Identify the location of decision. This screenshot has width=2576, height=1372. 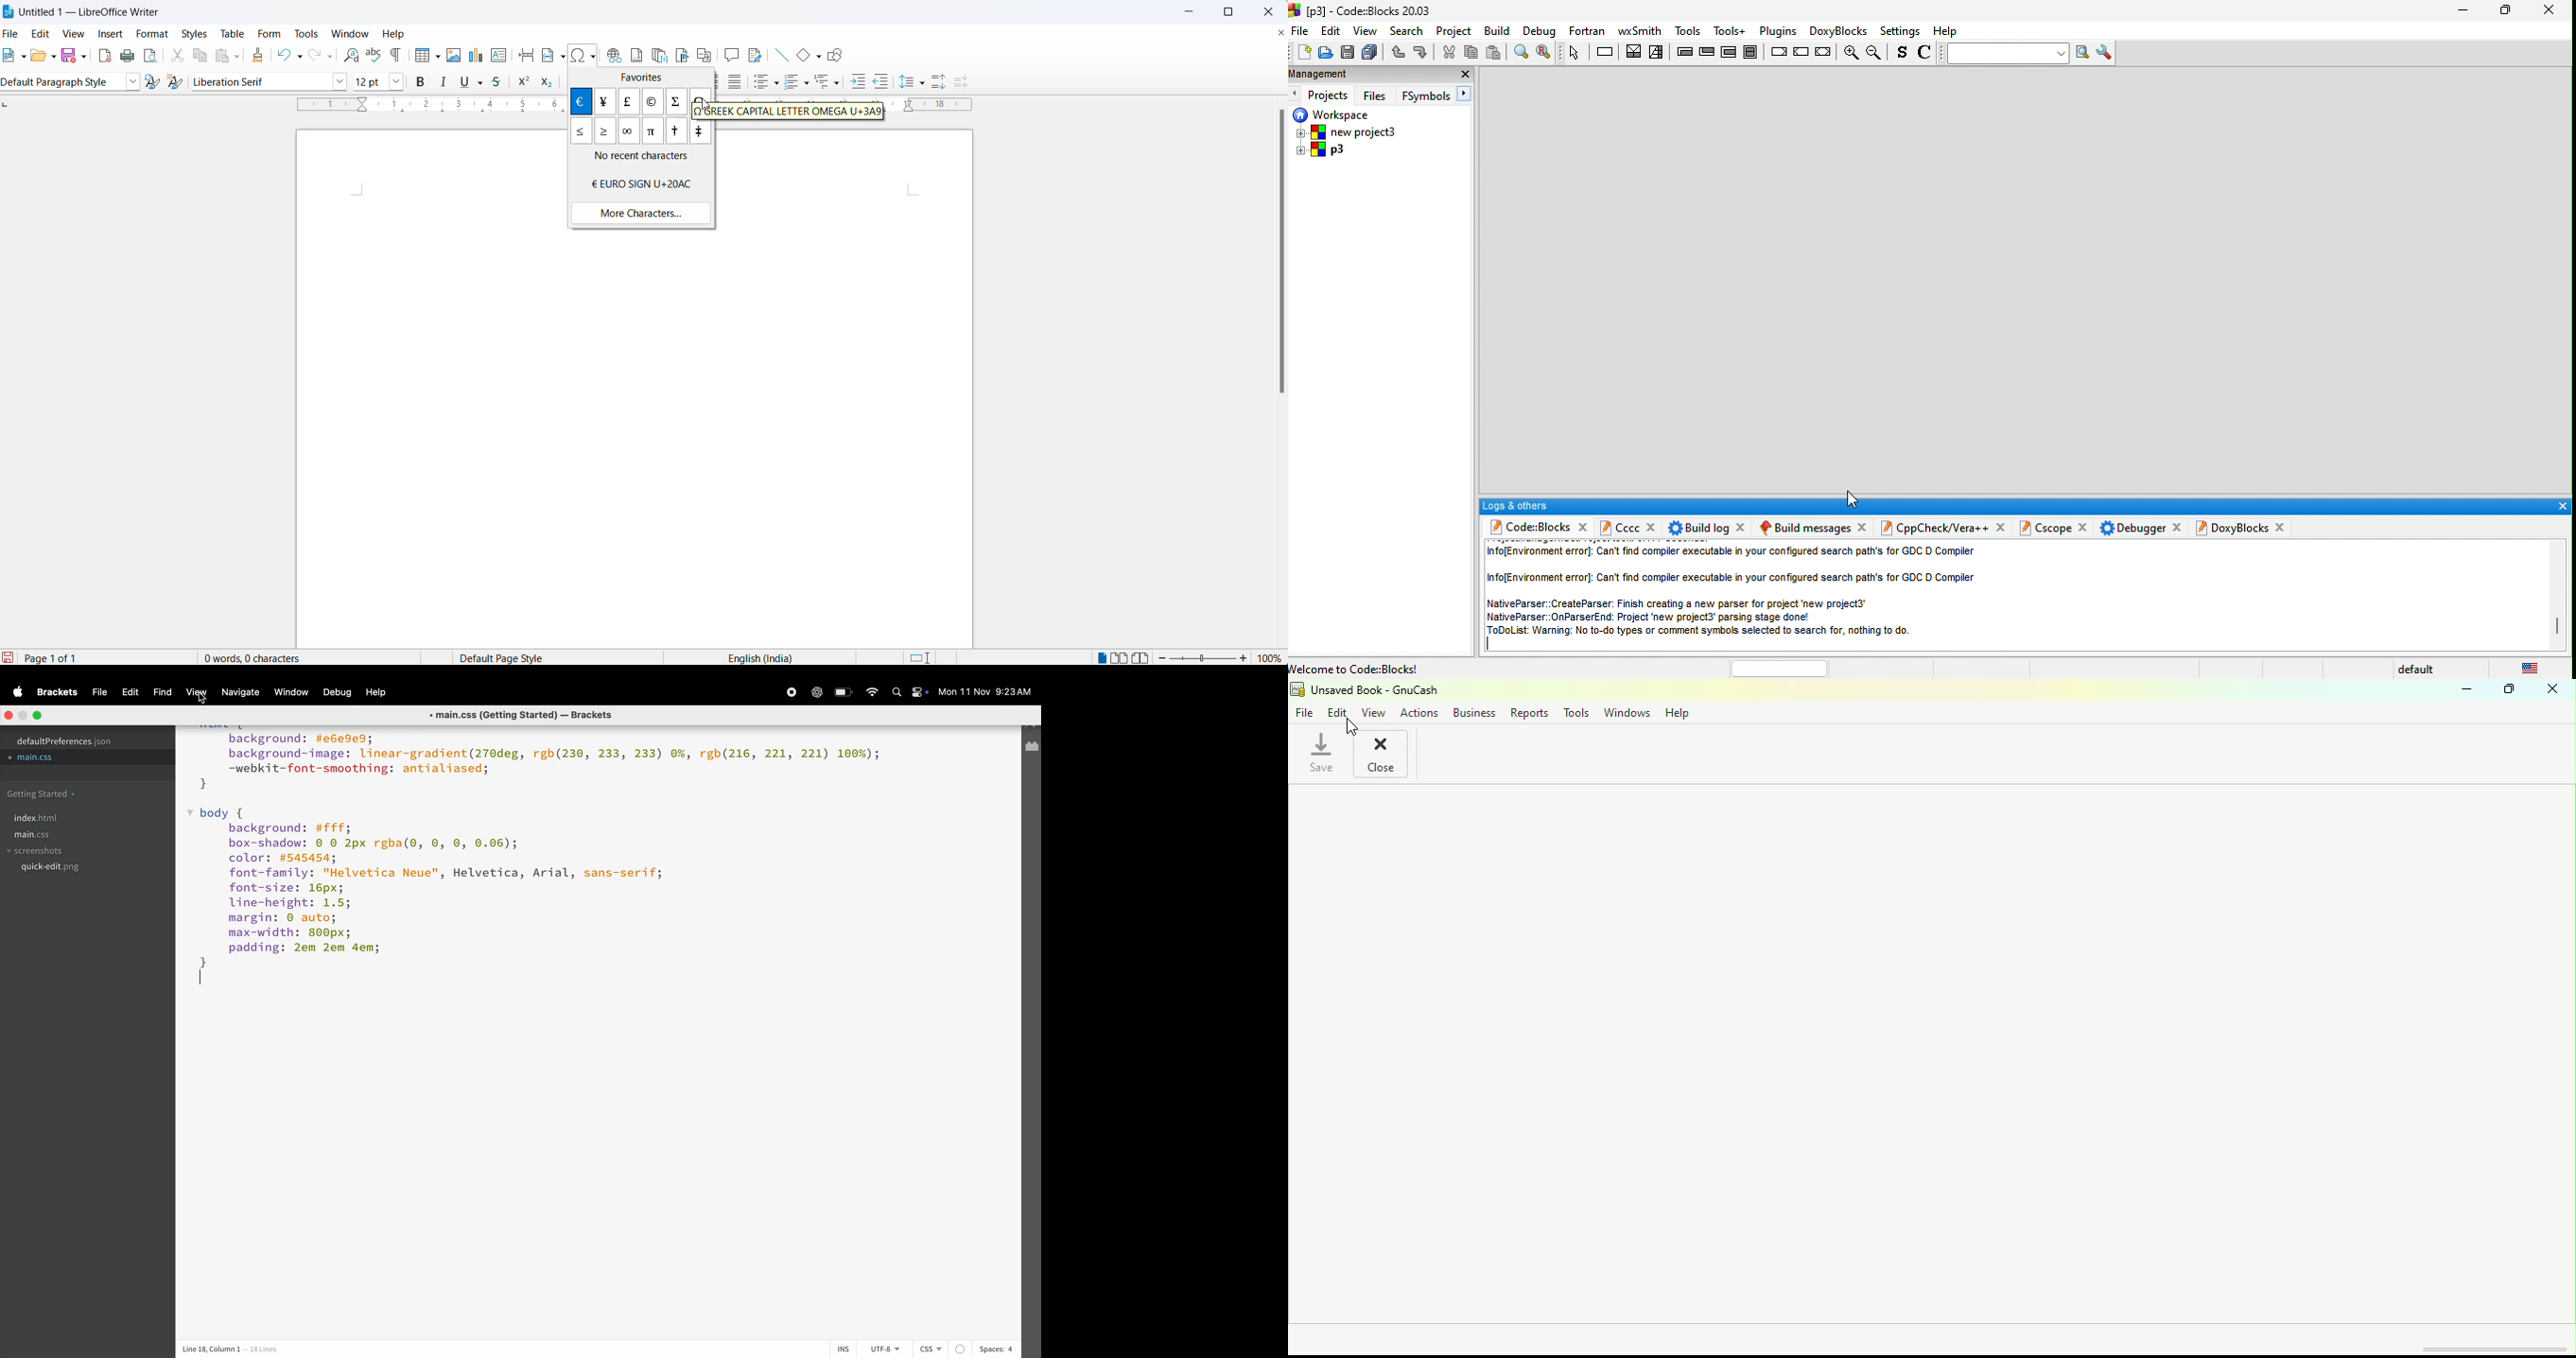
(1634, 51).